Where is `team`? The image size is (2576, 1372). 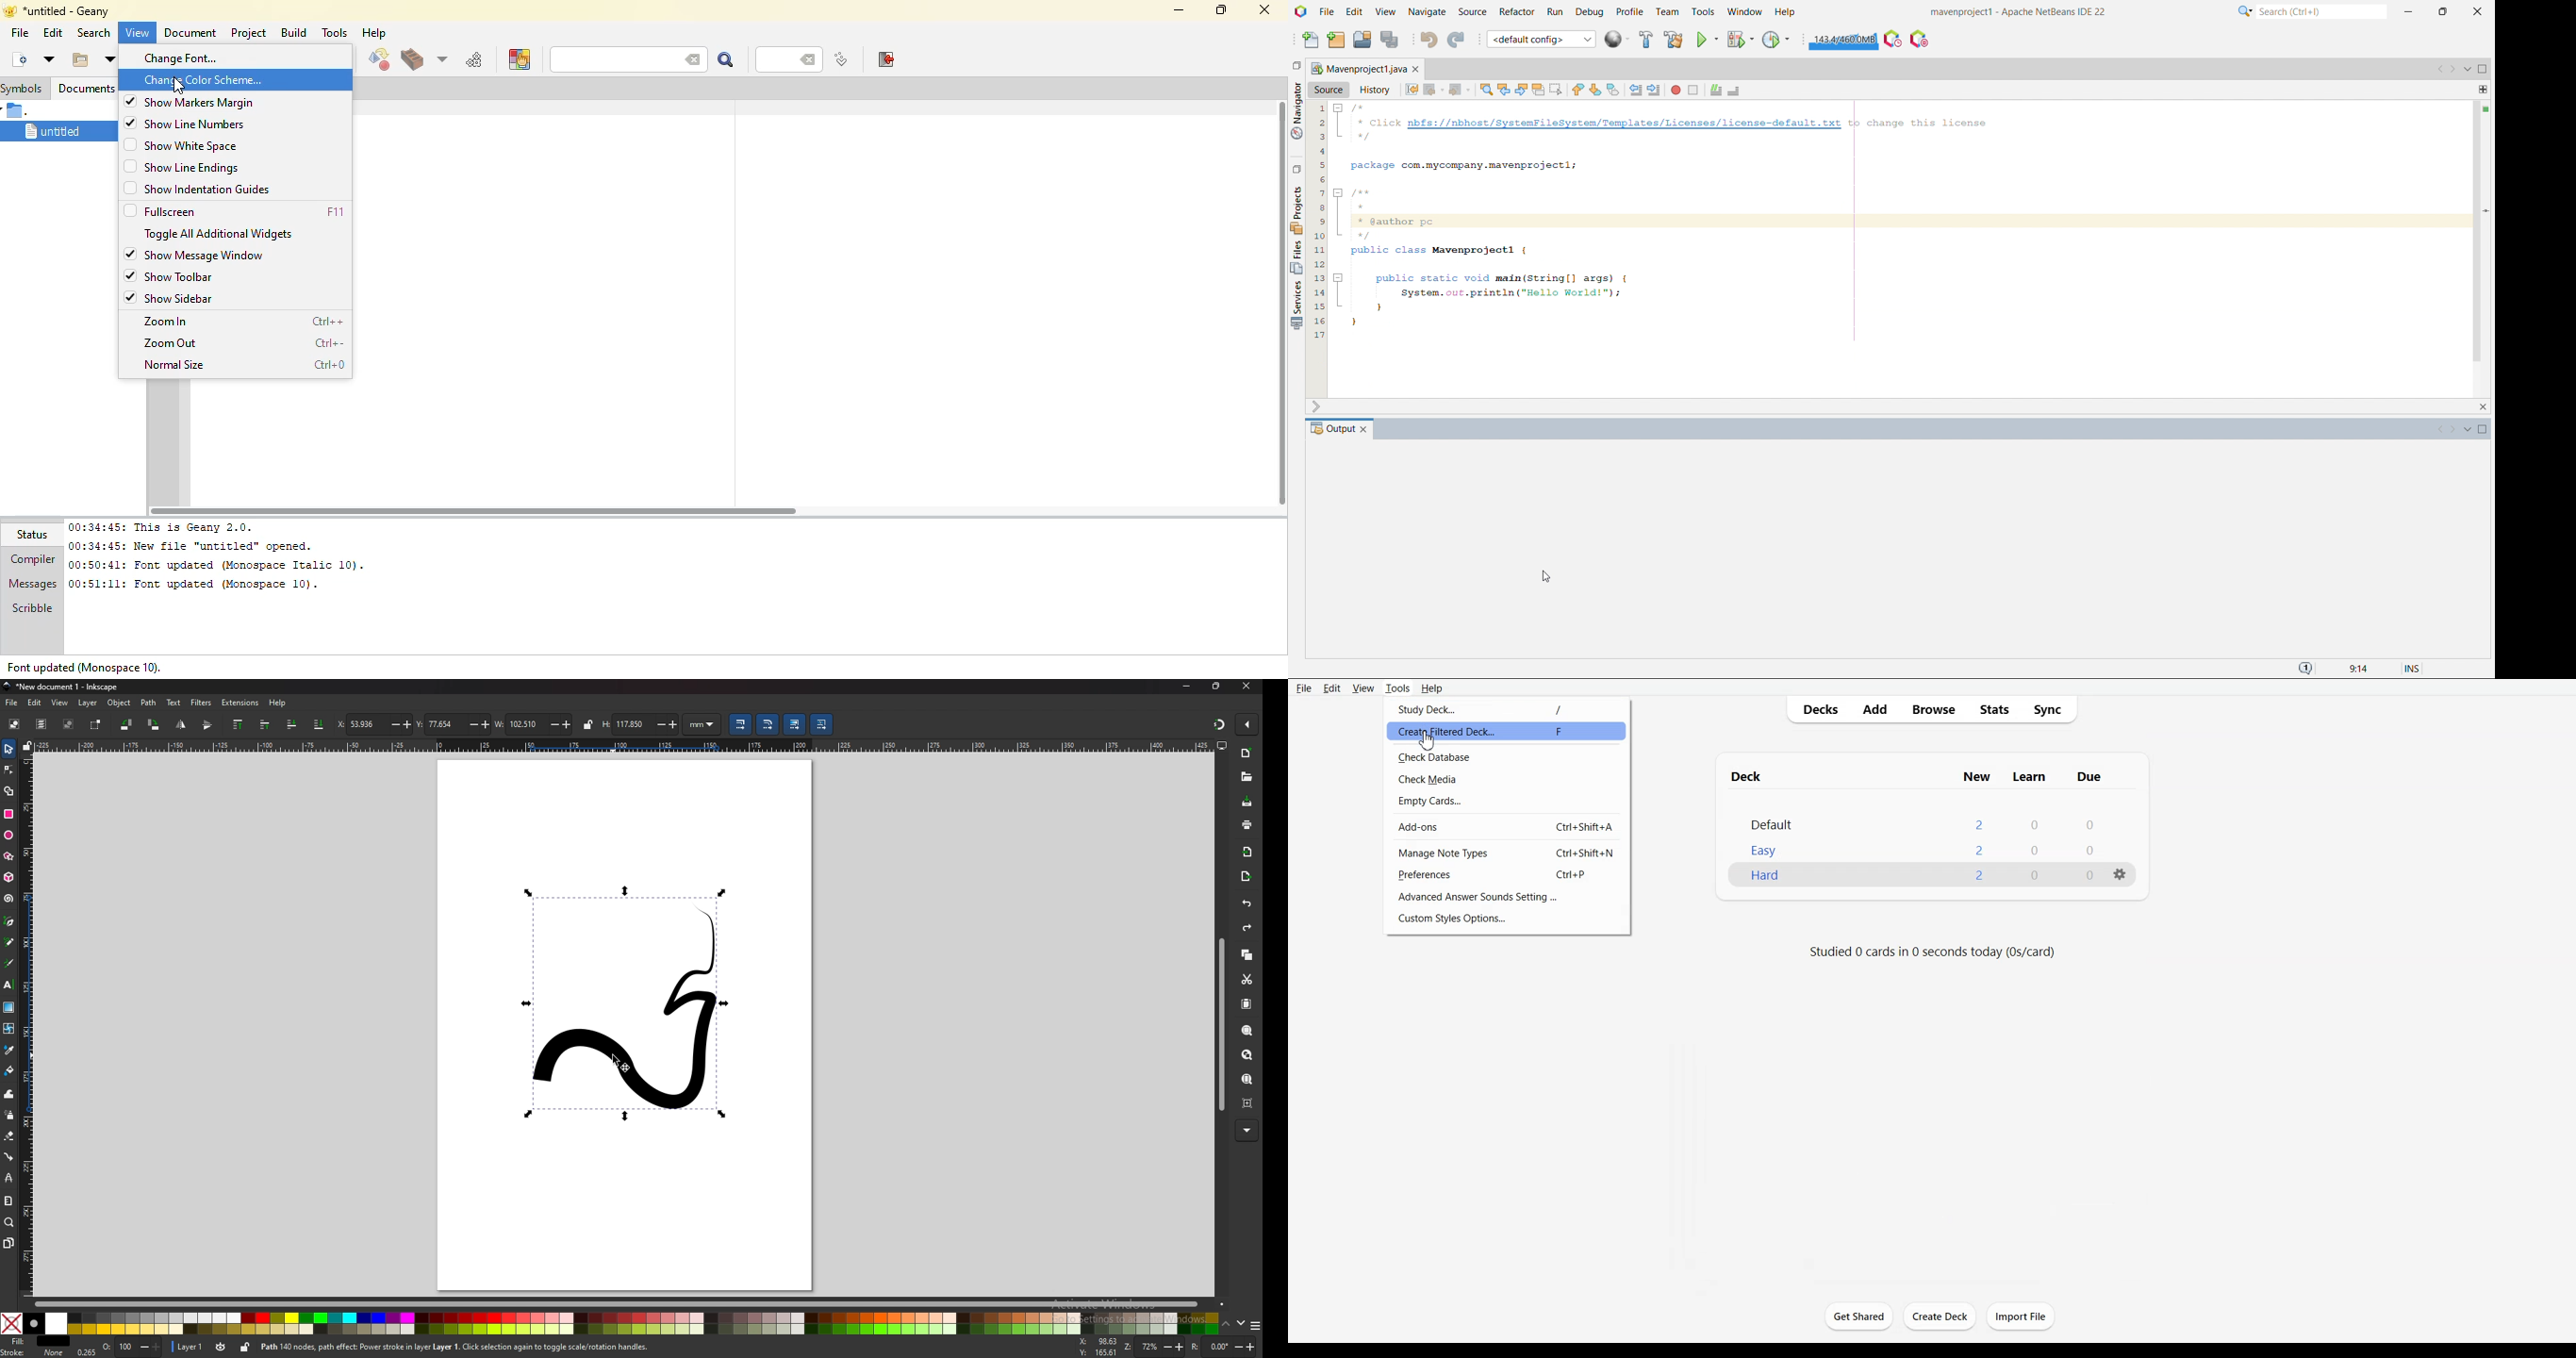 team is located at coordinates (1668, 12).